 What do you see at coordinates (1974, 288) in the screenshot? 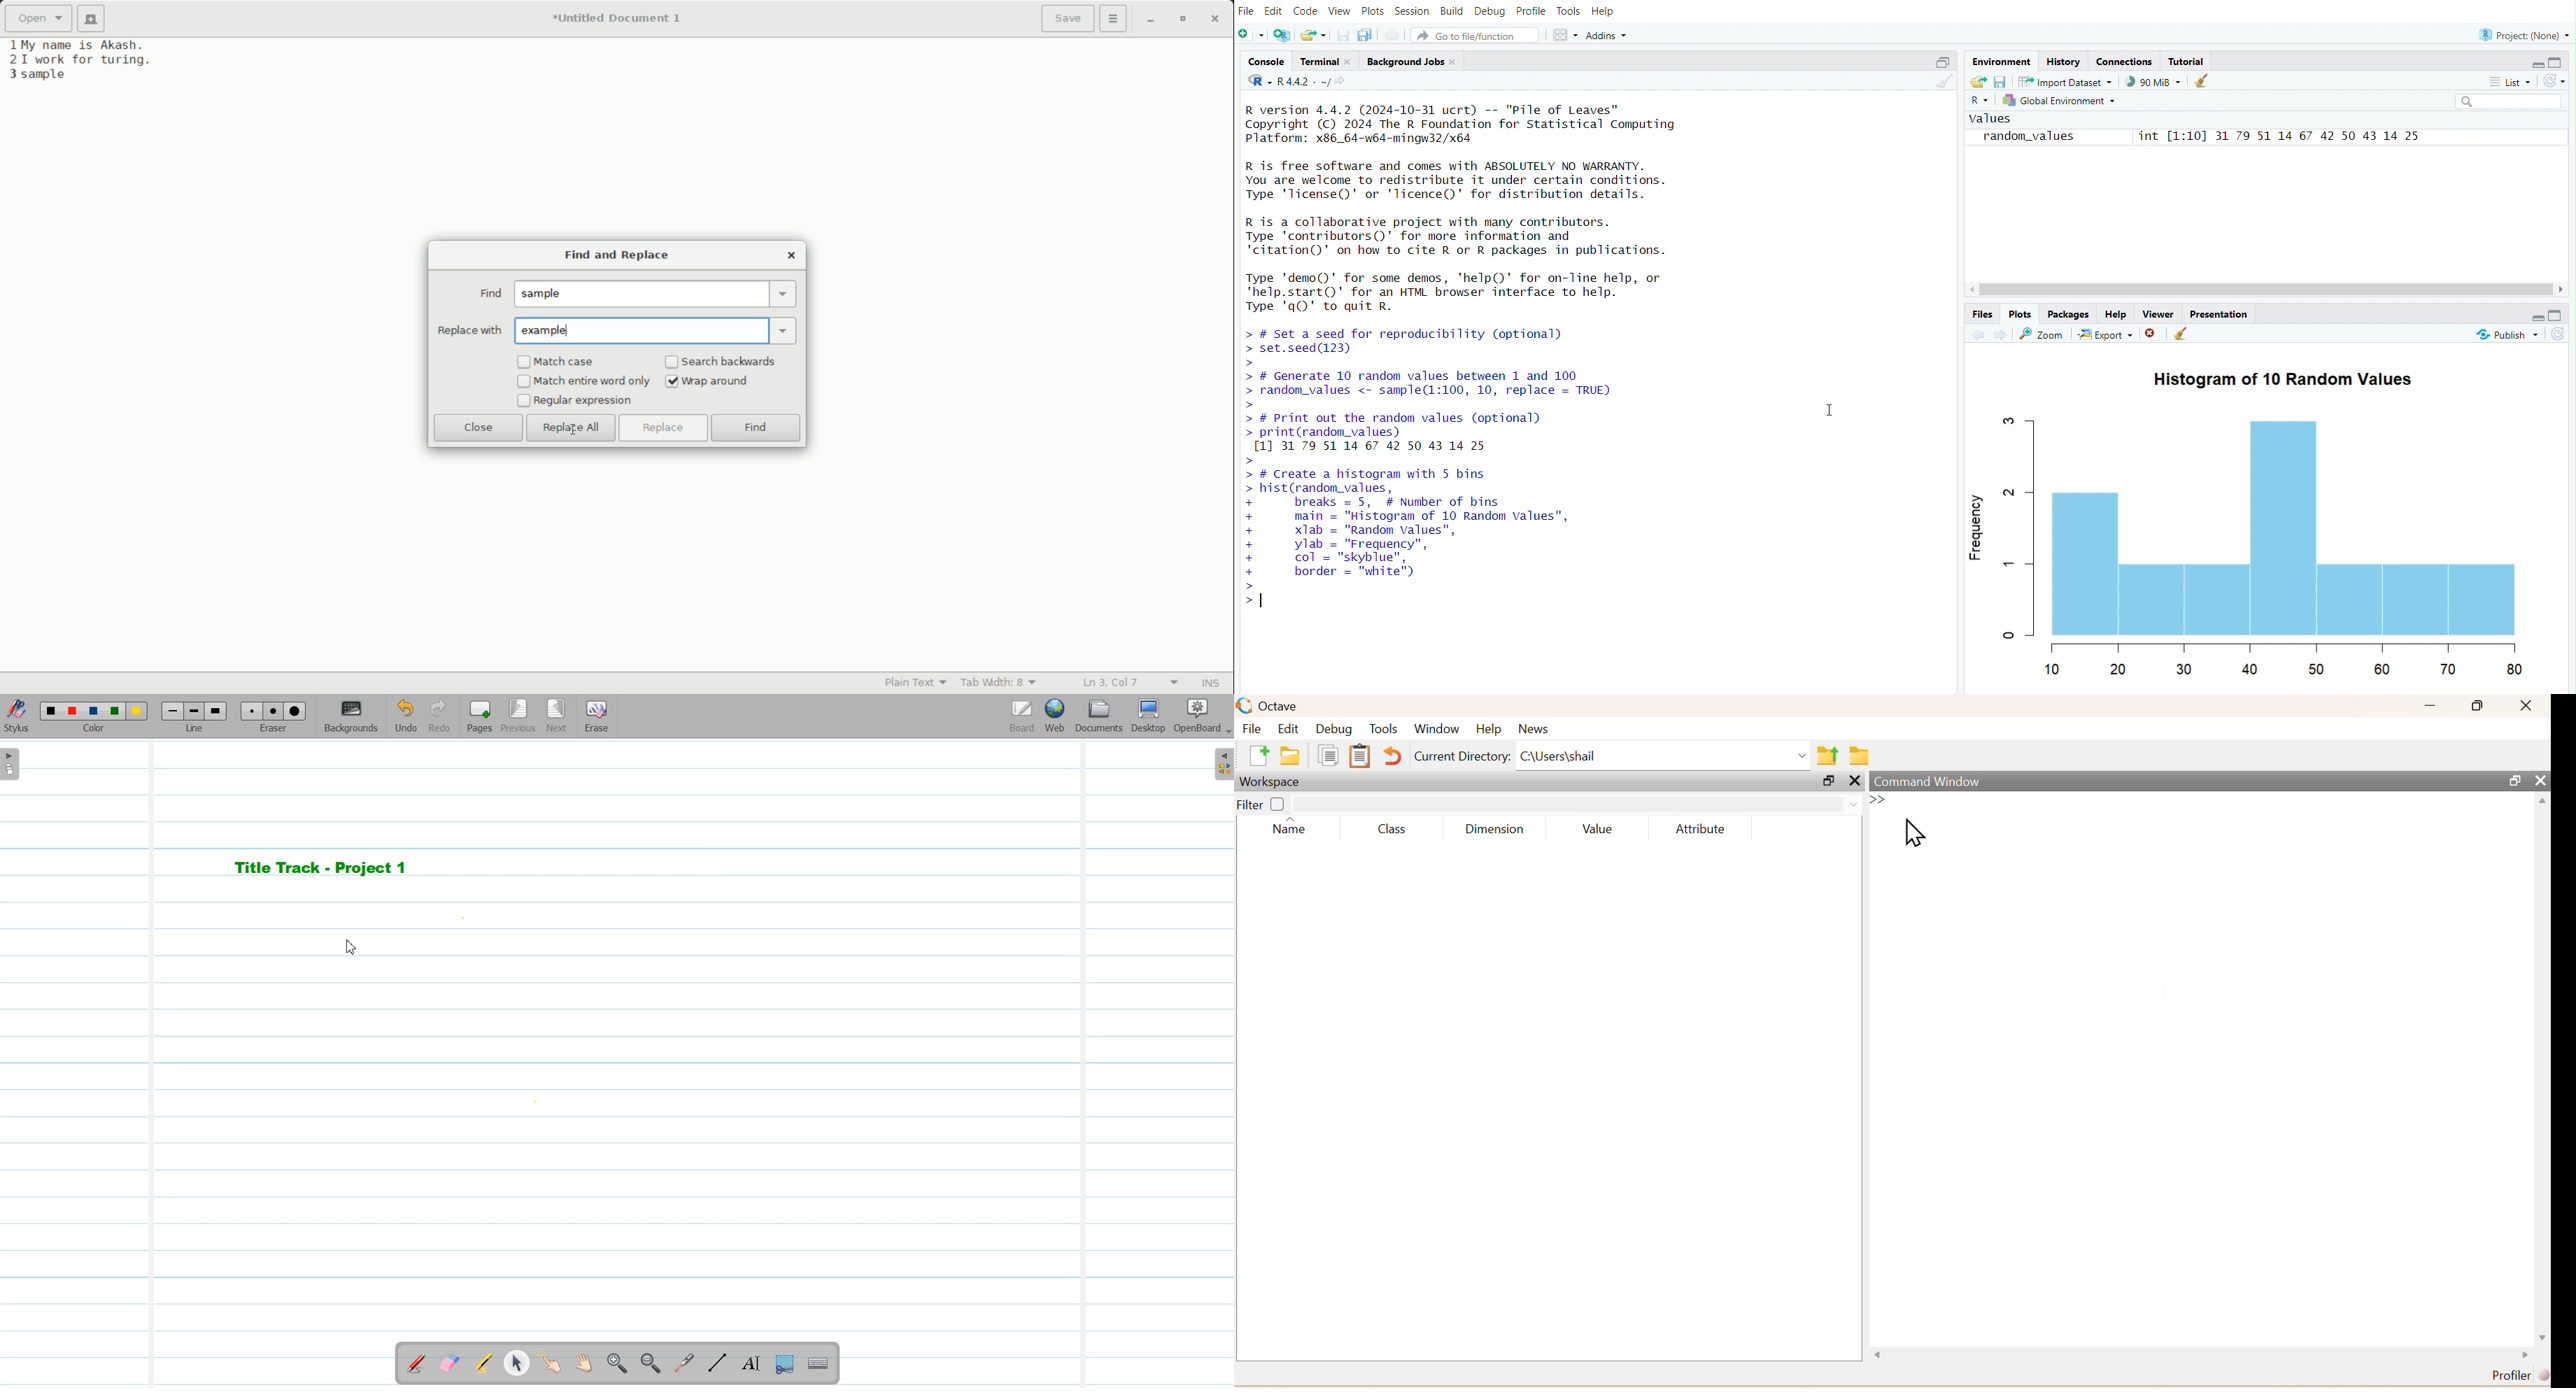
I see `move left` at bounding box center [1974, 288].